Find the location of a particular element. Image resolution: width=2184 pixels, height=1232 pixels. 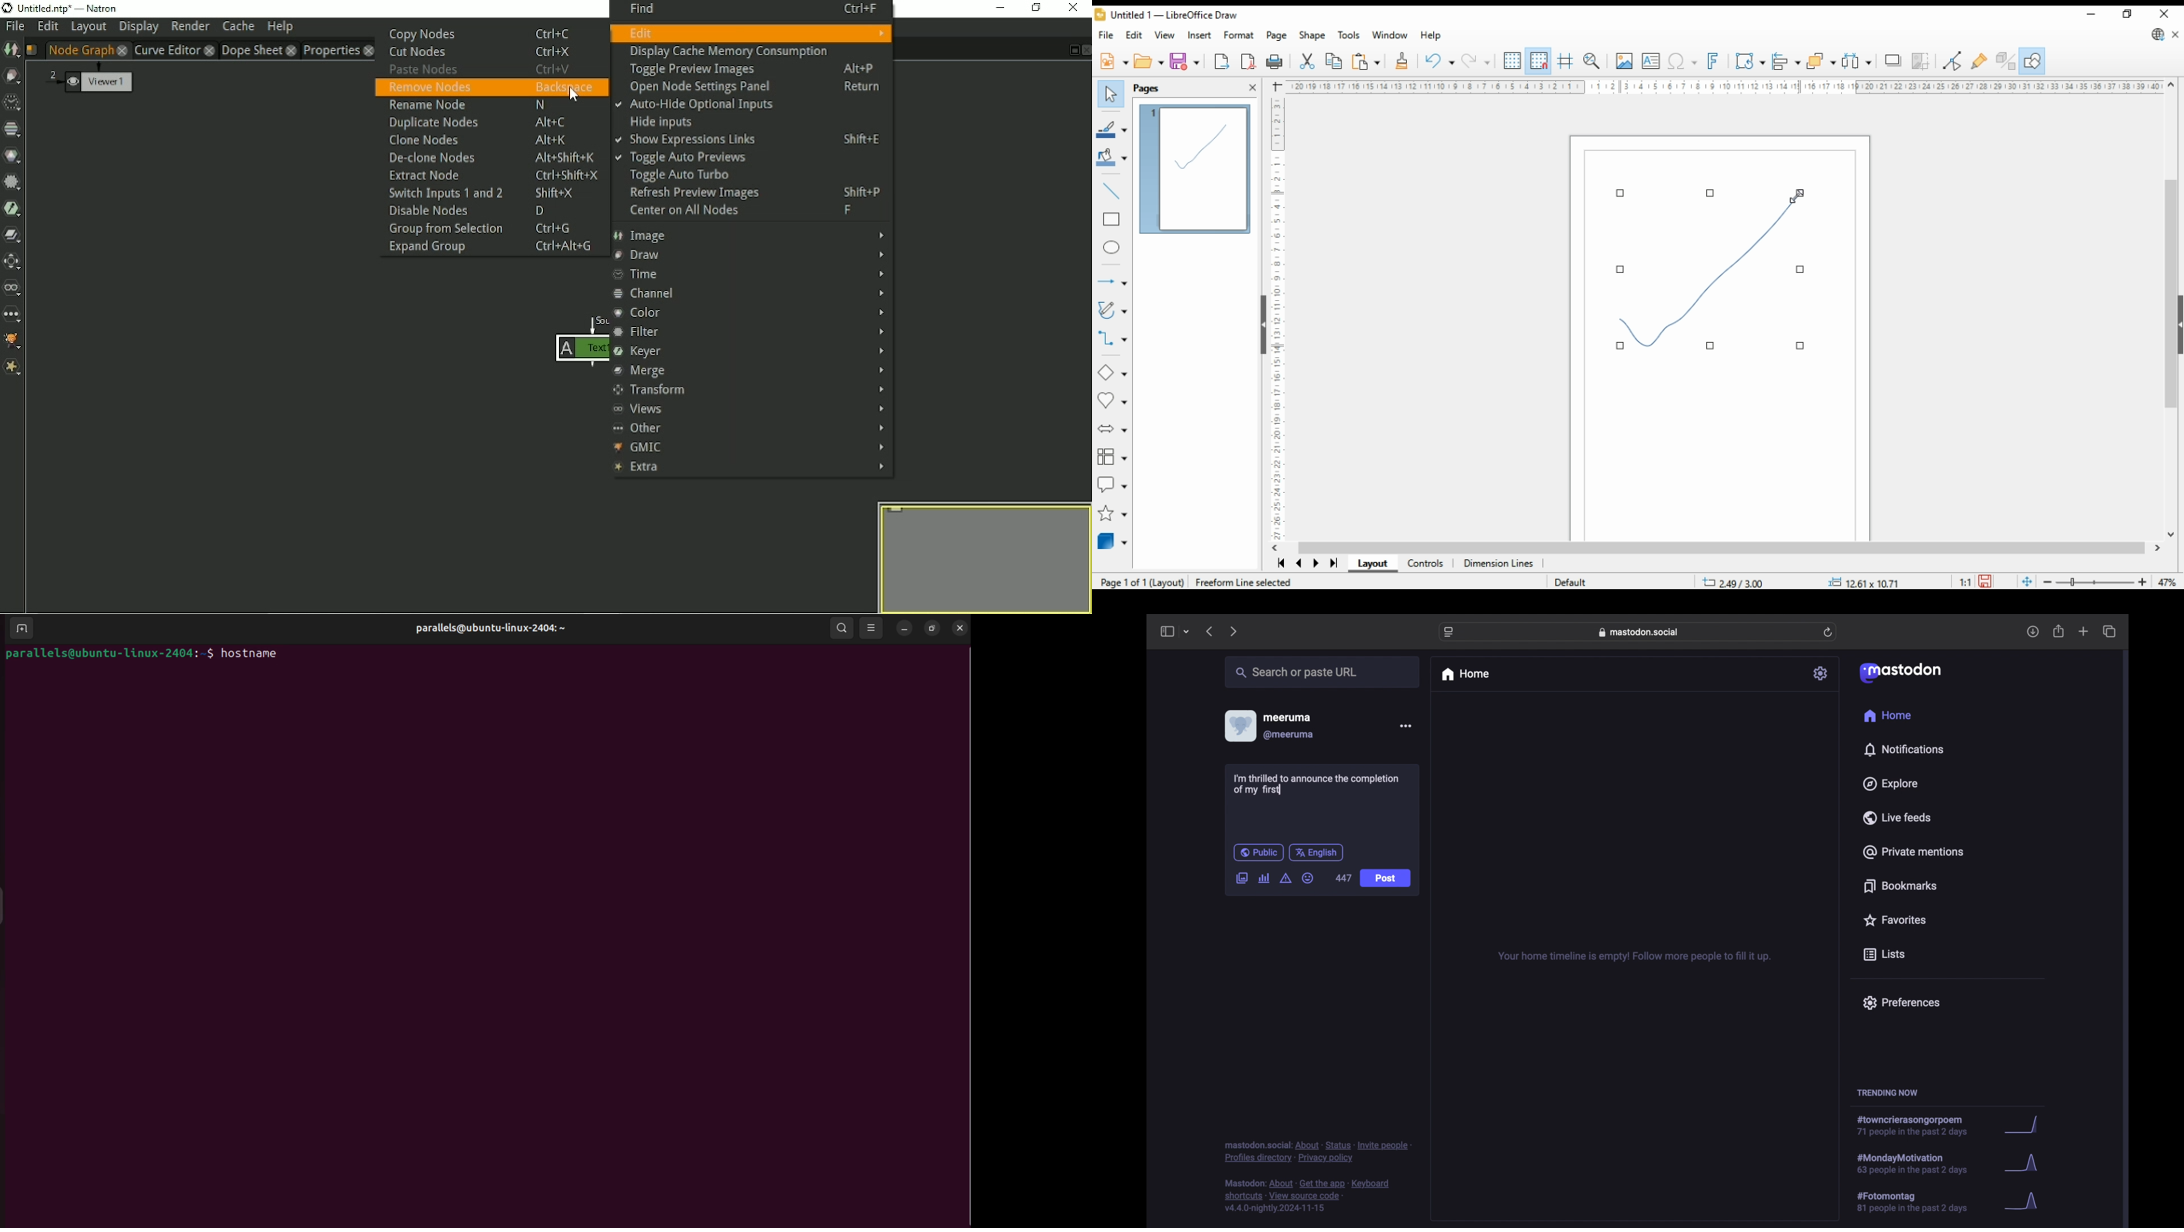

toggle endpoint edit mode is located at coordinates (1953, 61).